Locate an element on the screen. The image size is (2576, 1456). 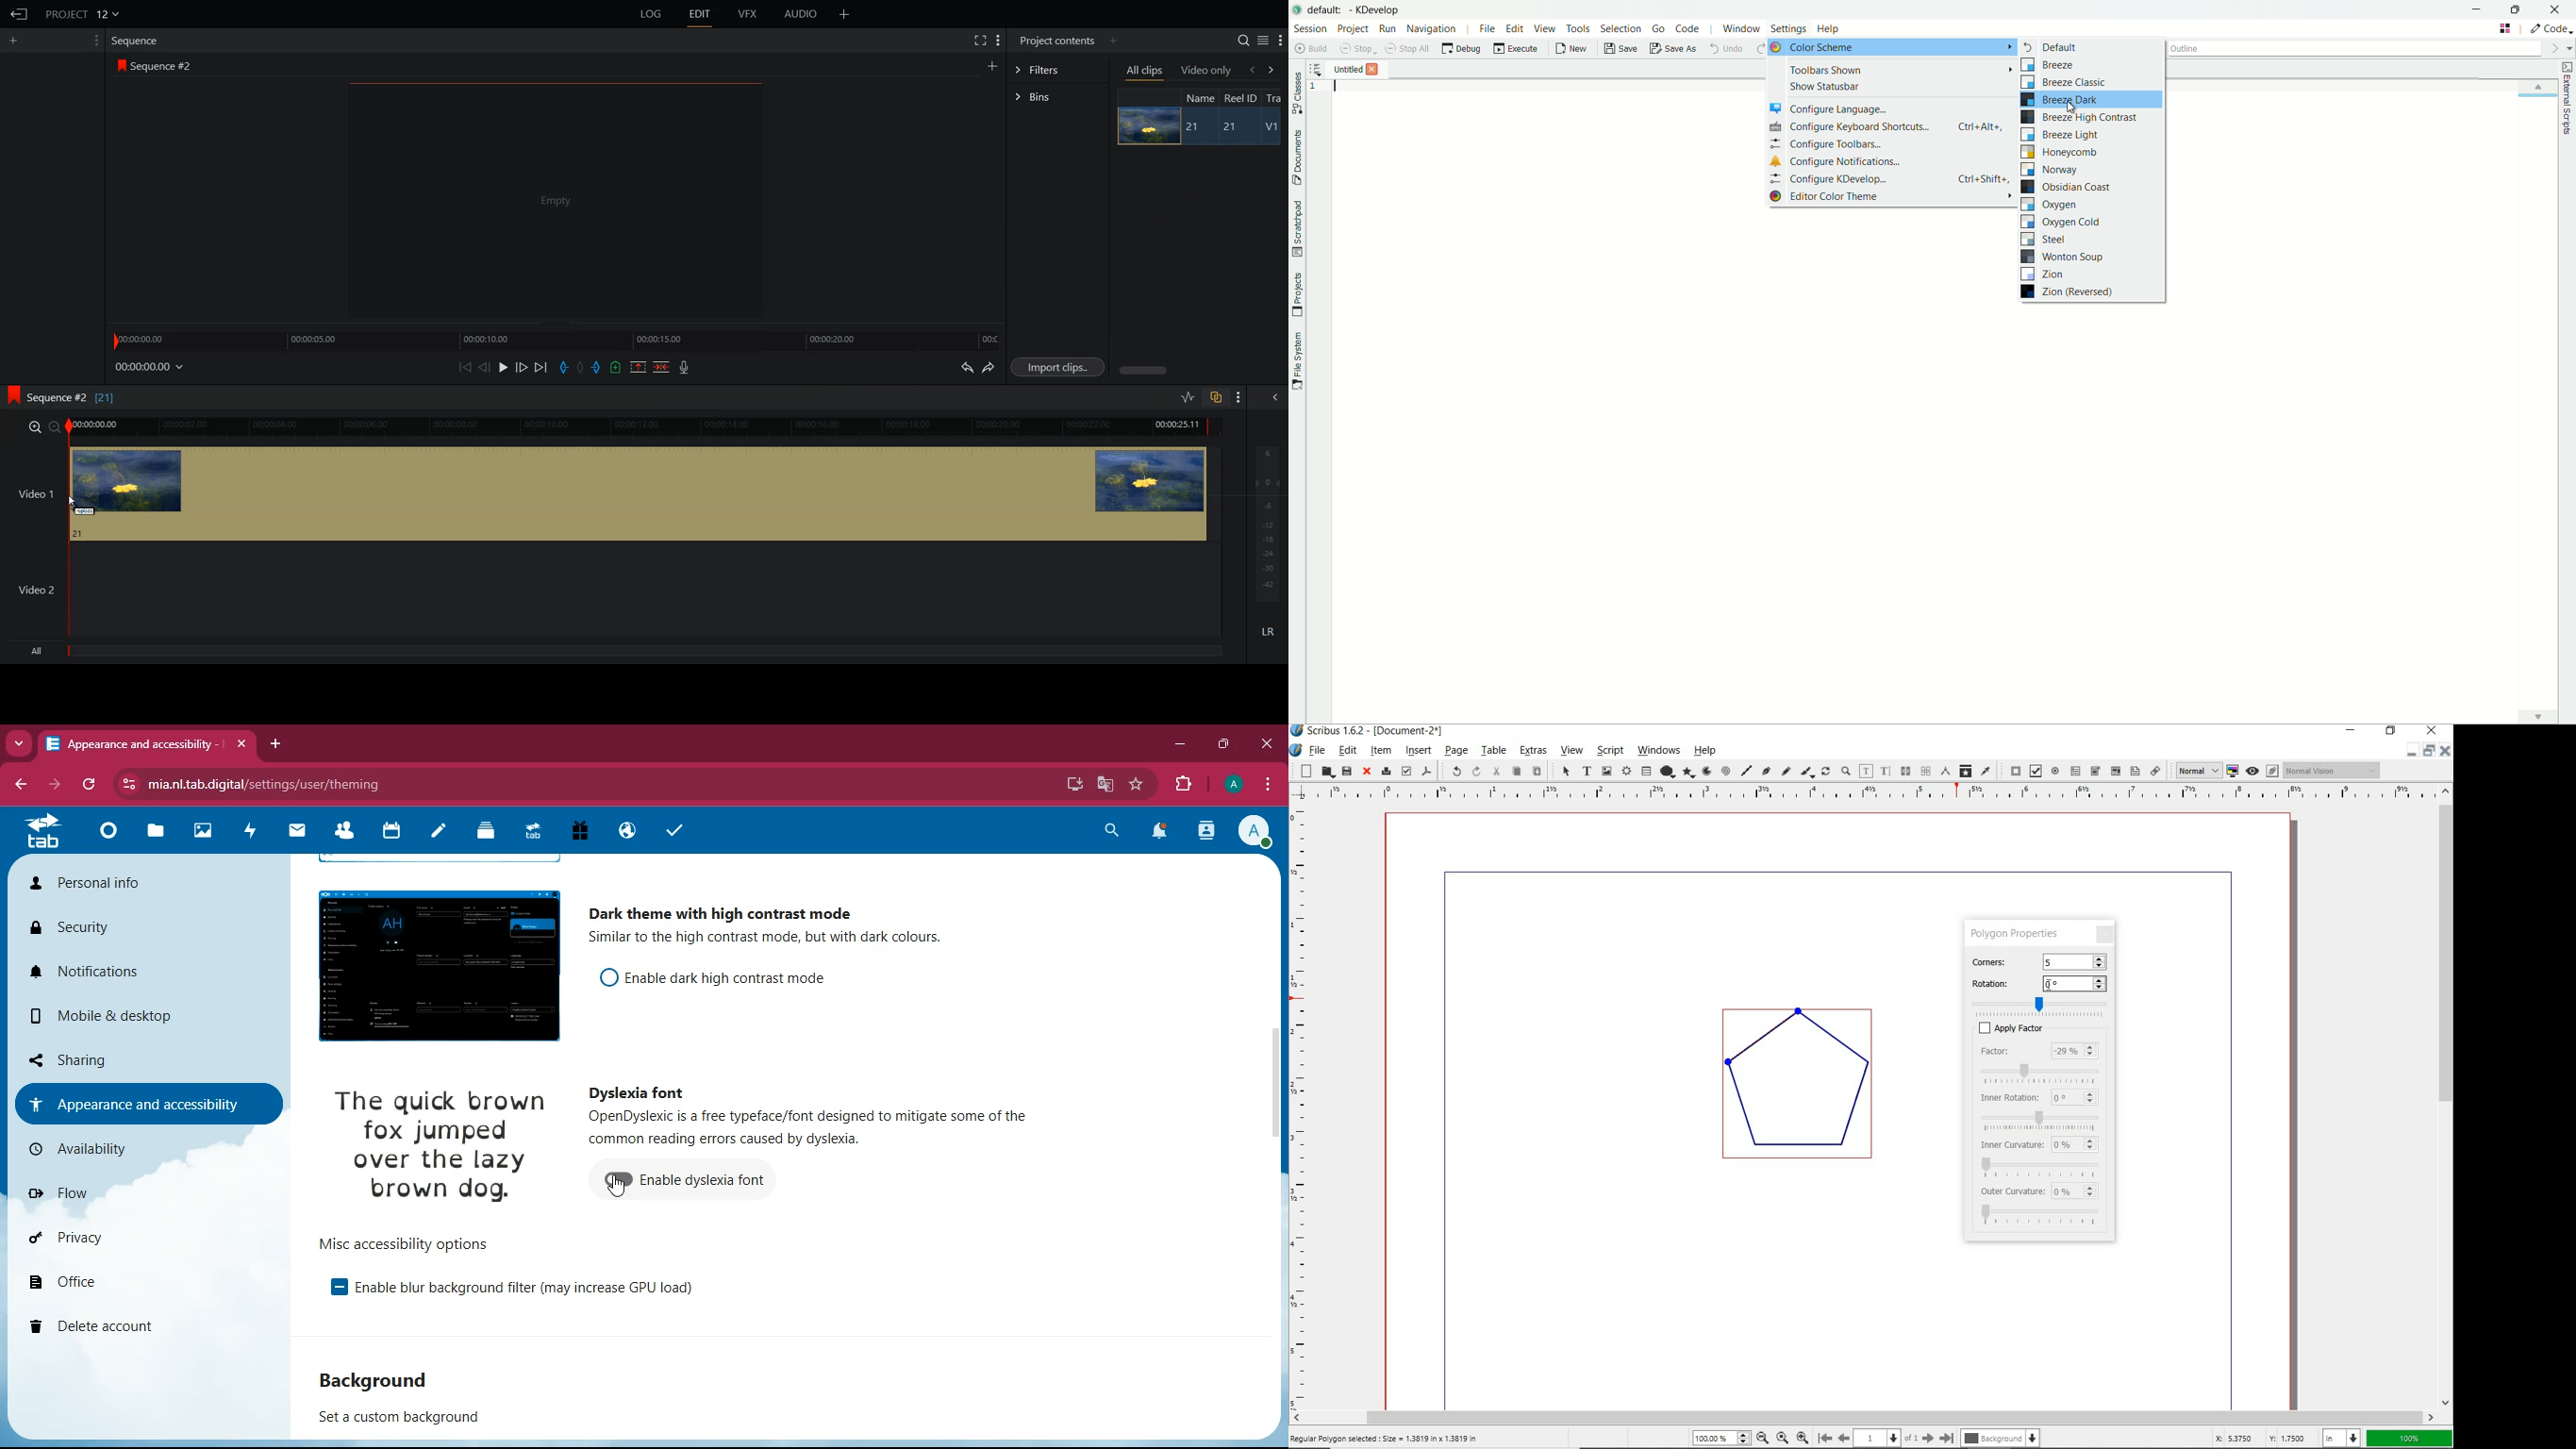
unable is located at coordinates (612, 1182).